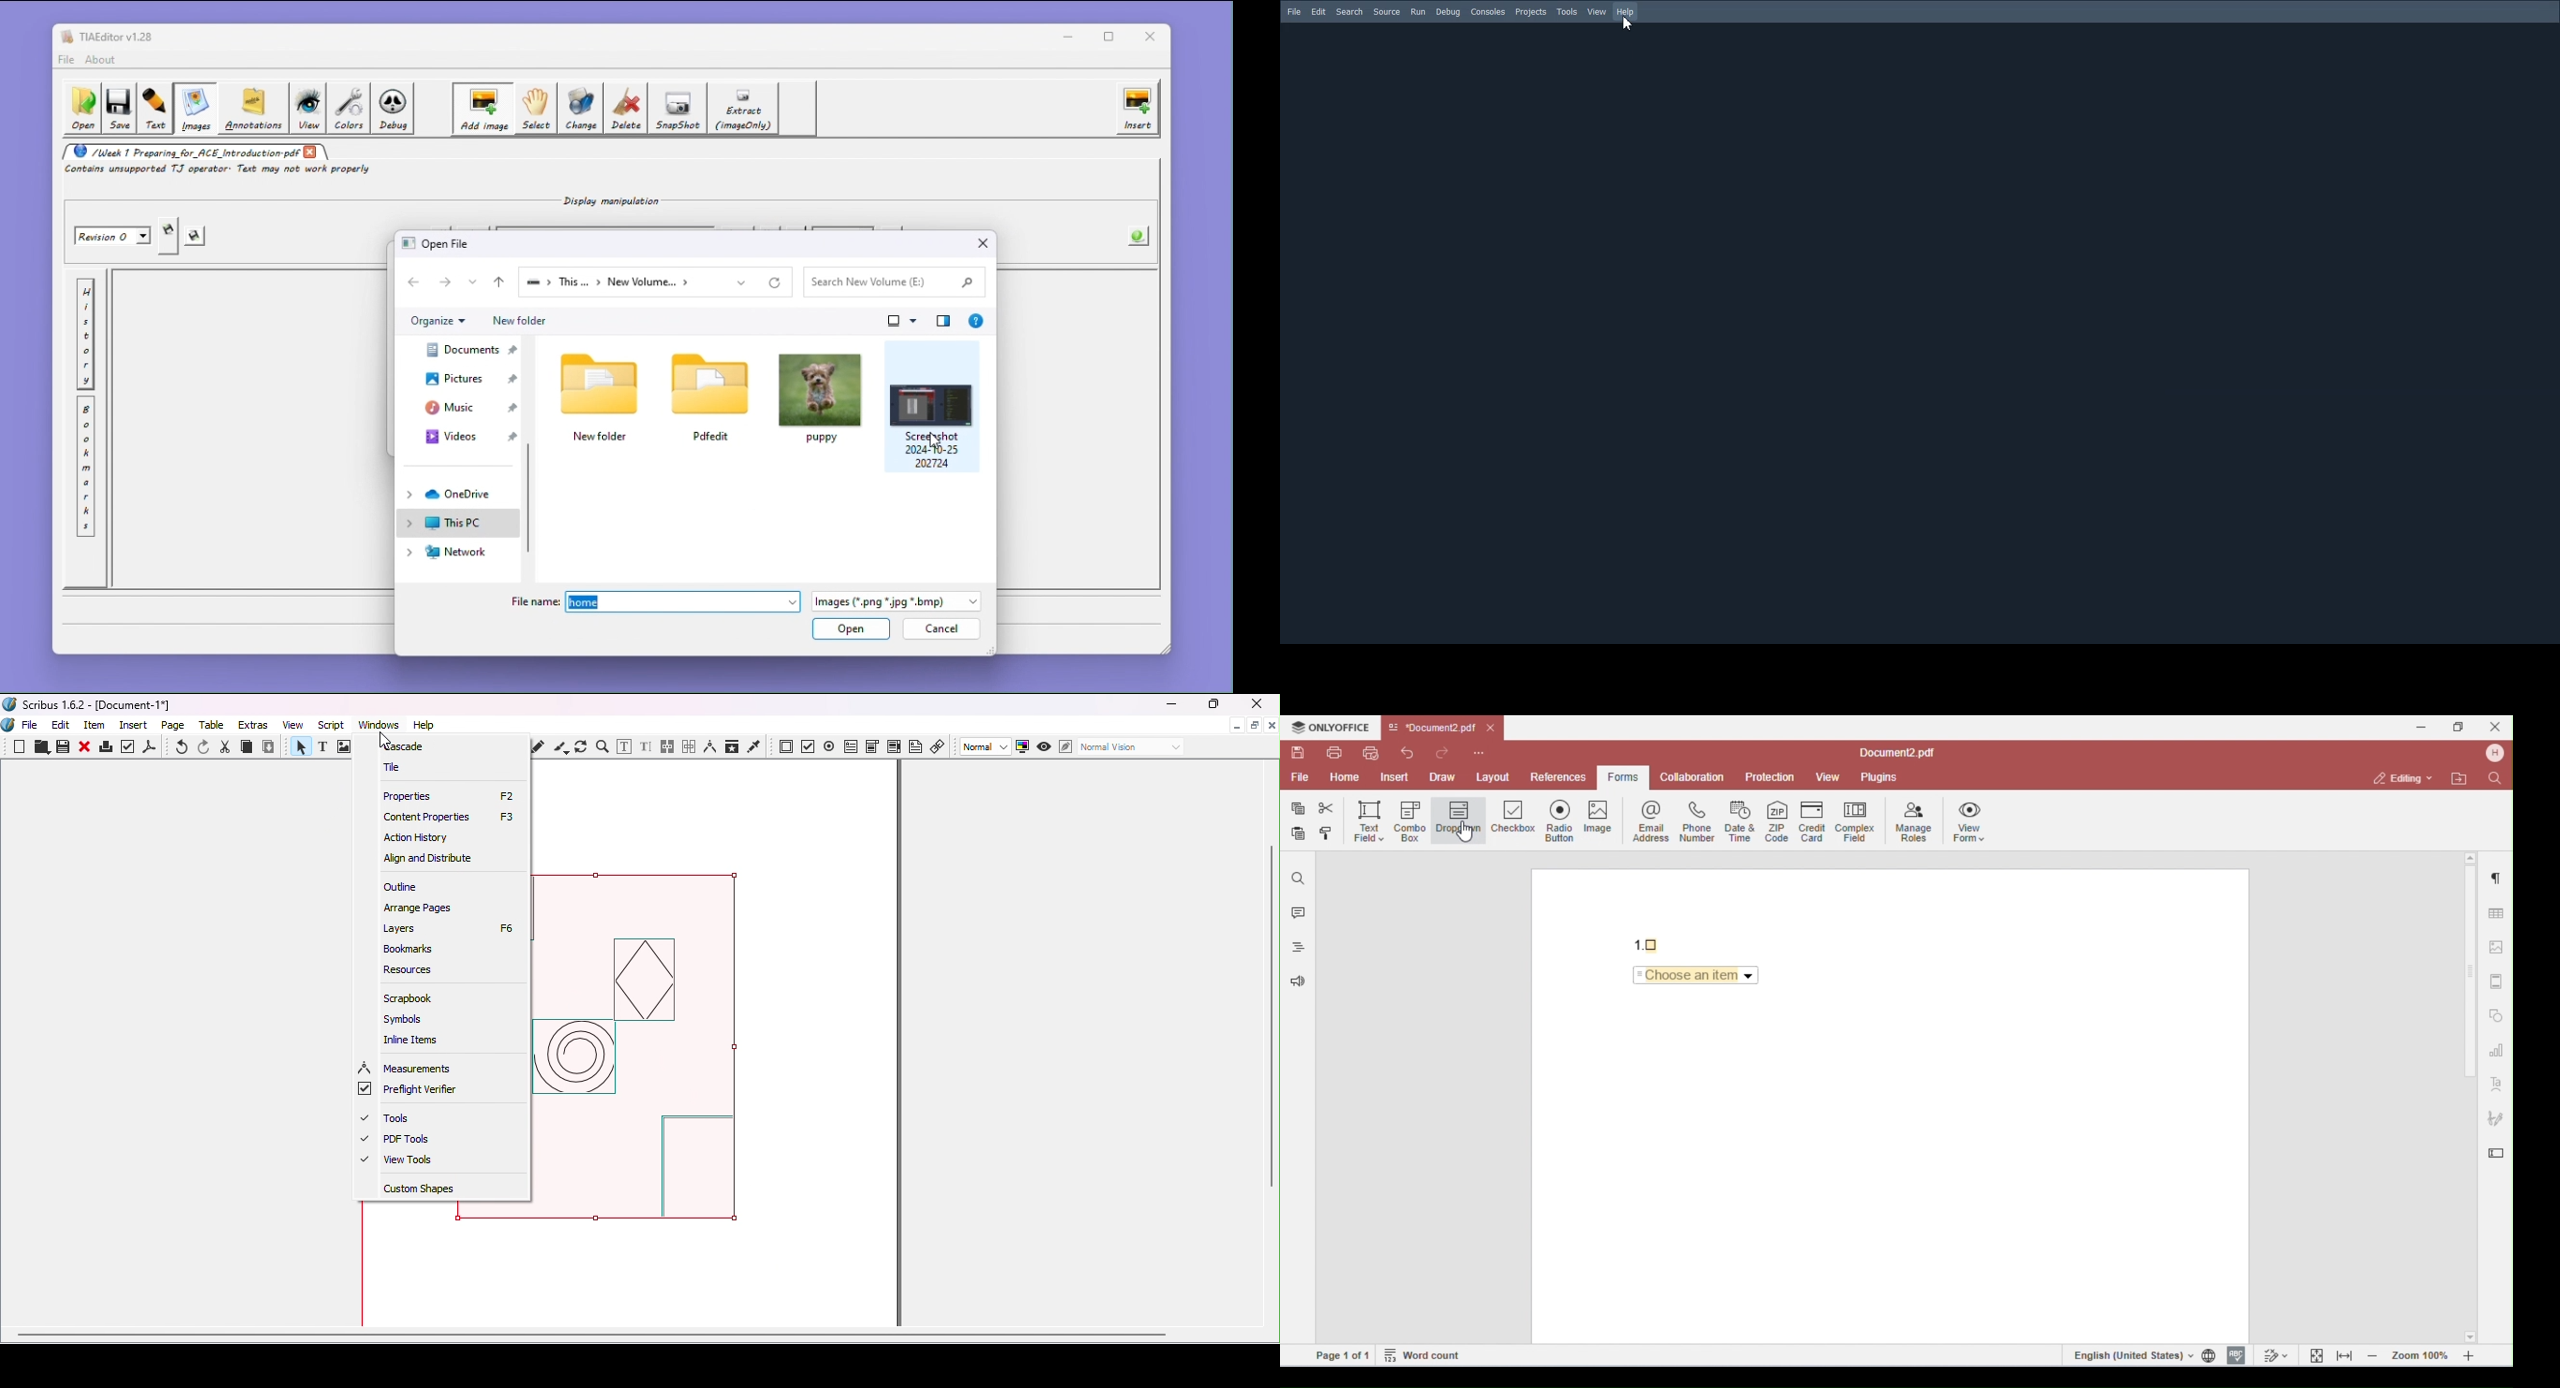 The width and height of the screenshot is (2576, 1400). I want to click on Unlink text frames, so click(689, 746).